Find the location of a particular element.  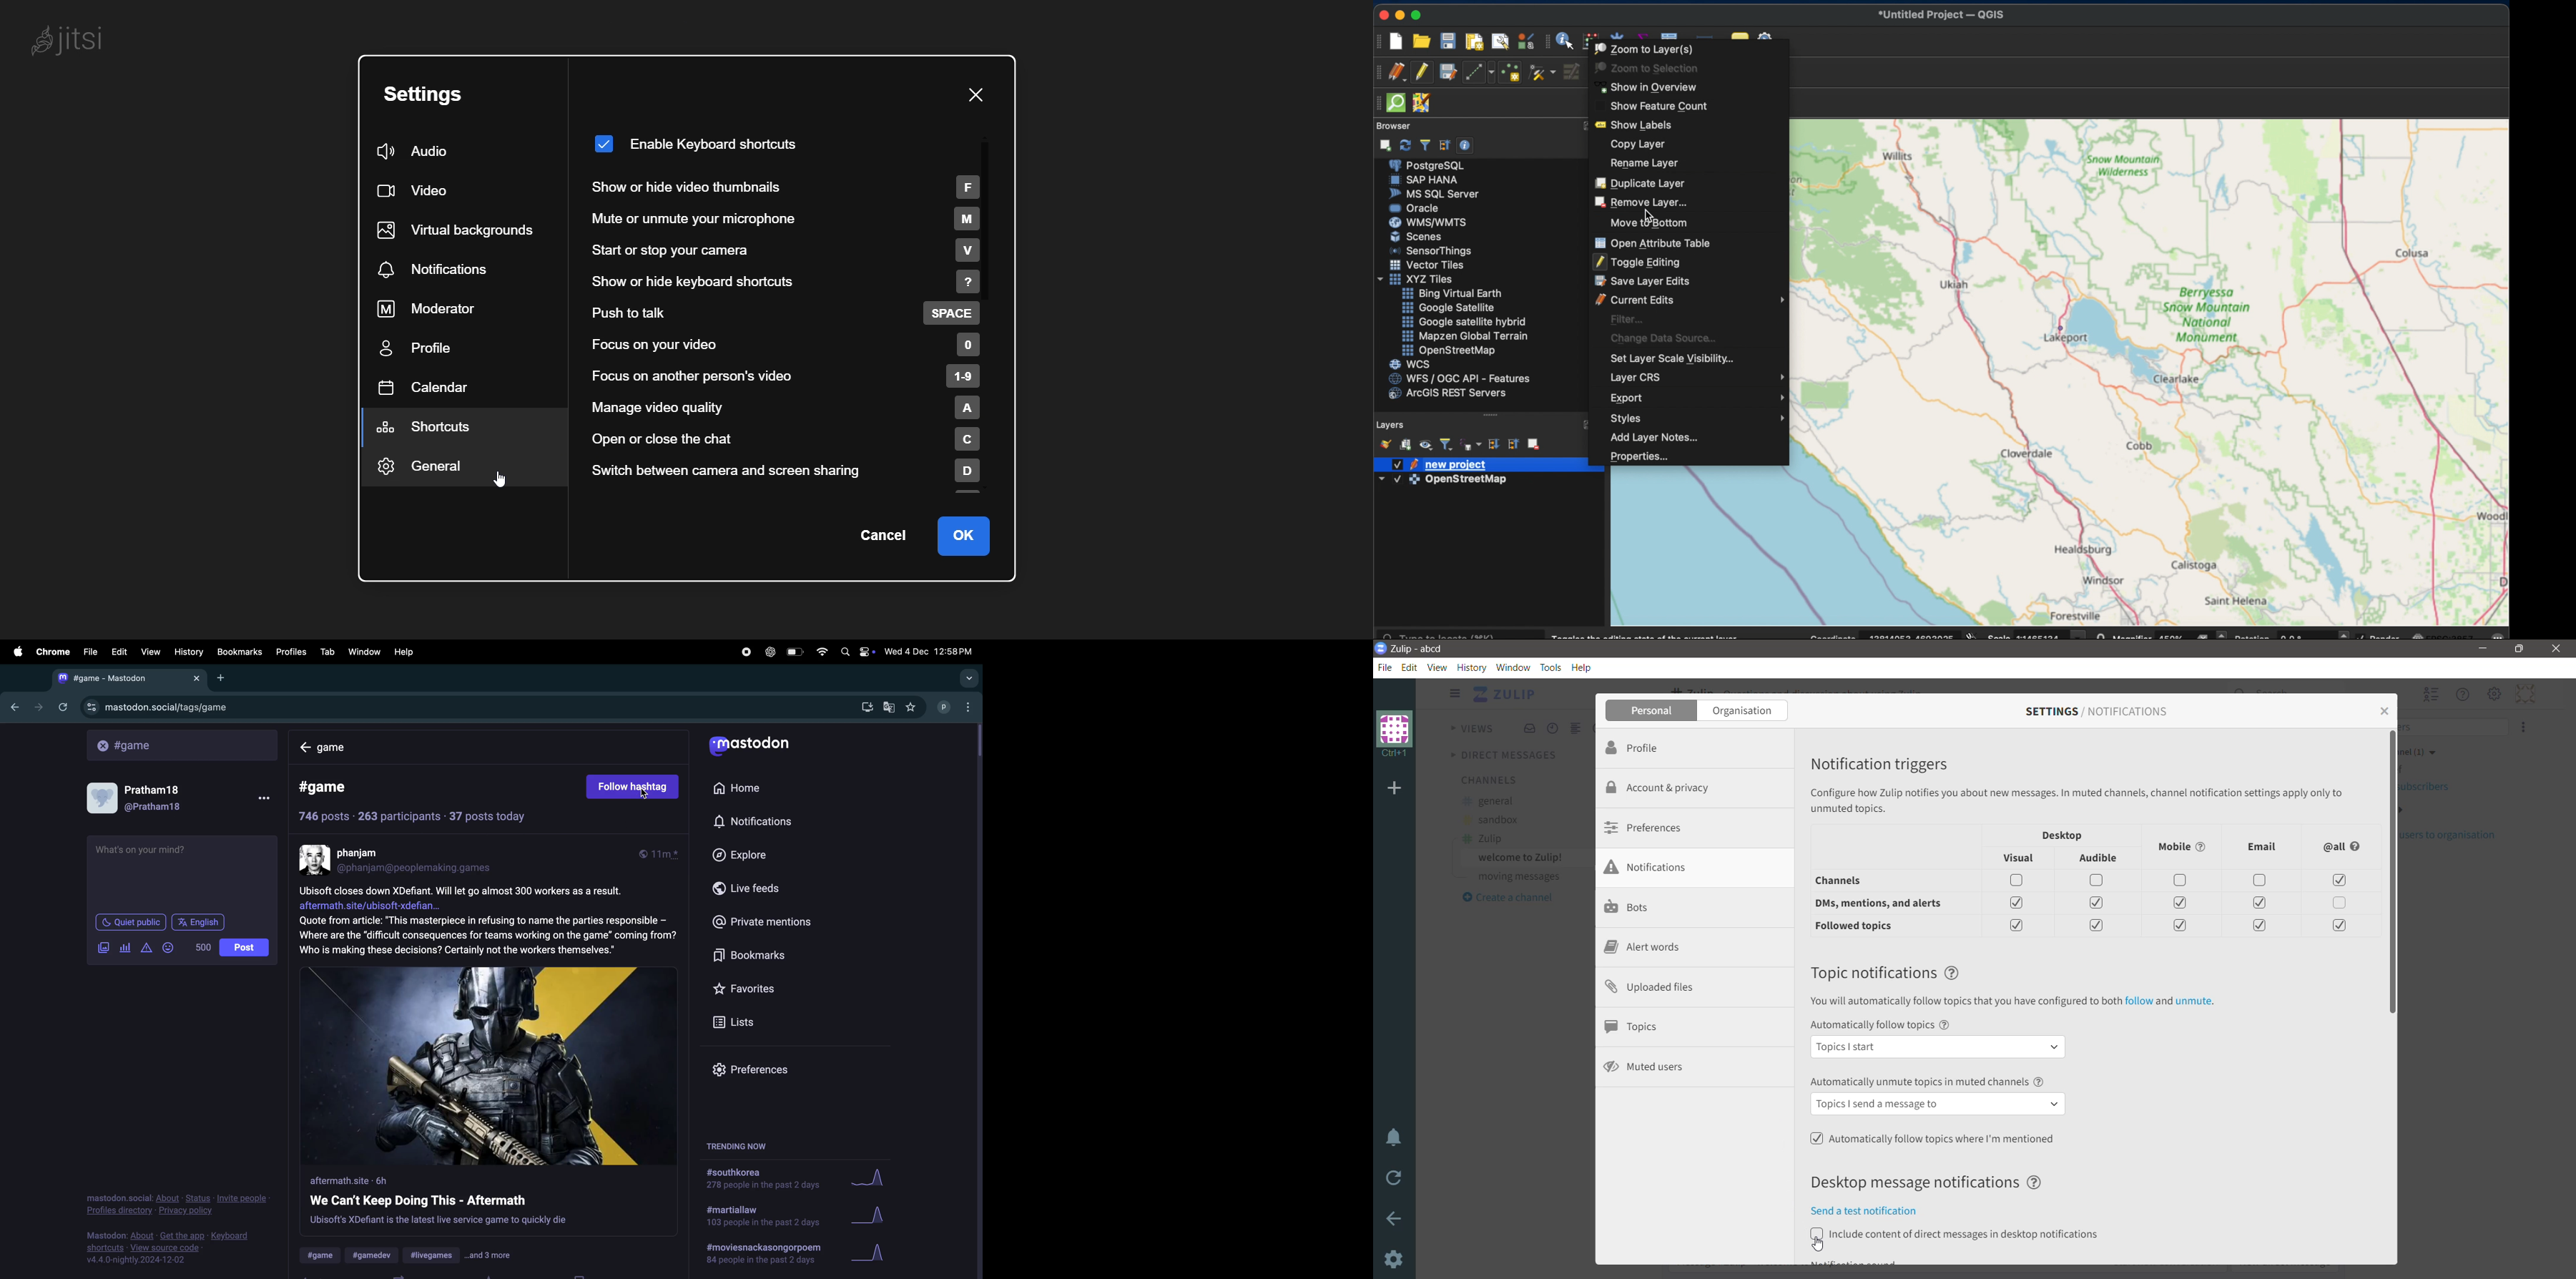

moderator is located at coordinates (438, 308).